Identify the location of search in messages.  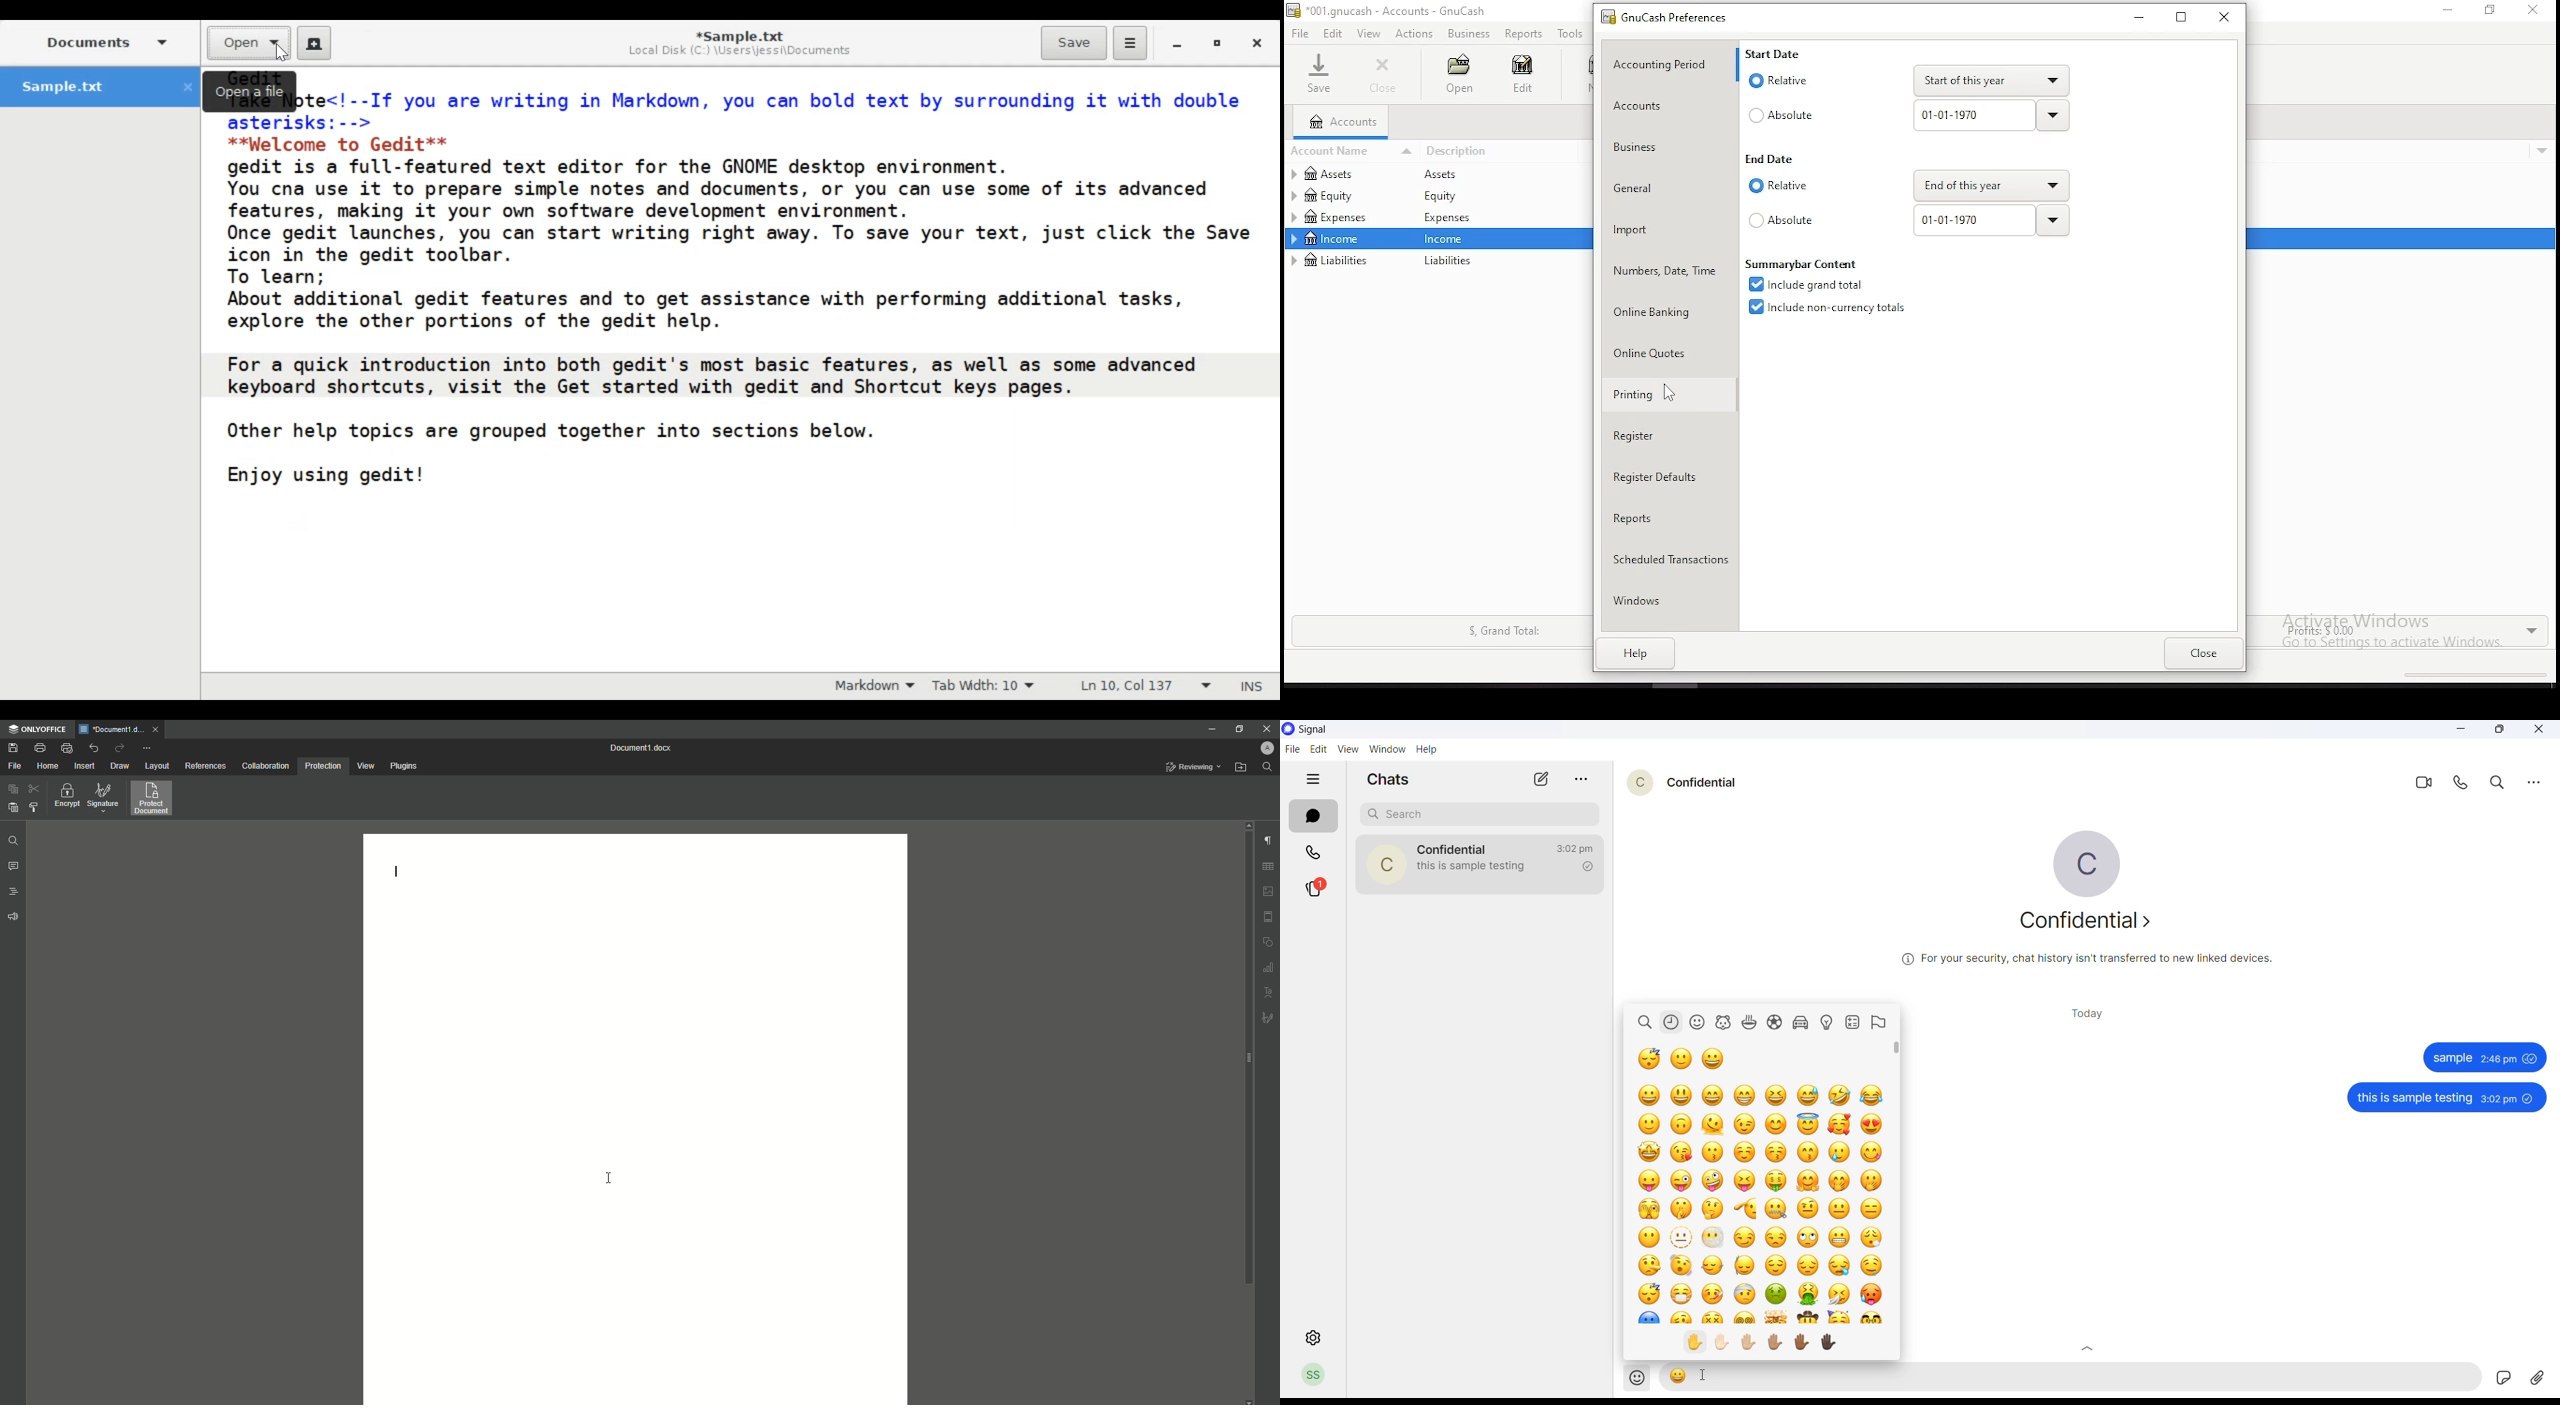
(2495, 783).